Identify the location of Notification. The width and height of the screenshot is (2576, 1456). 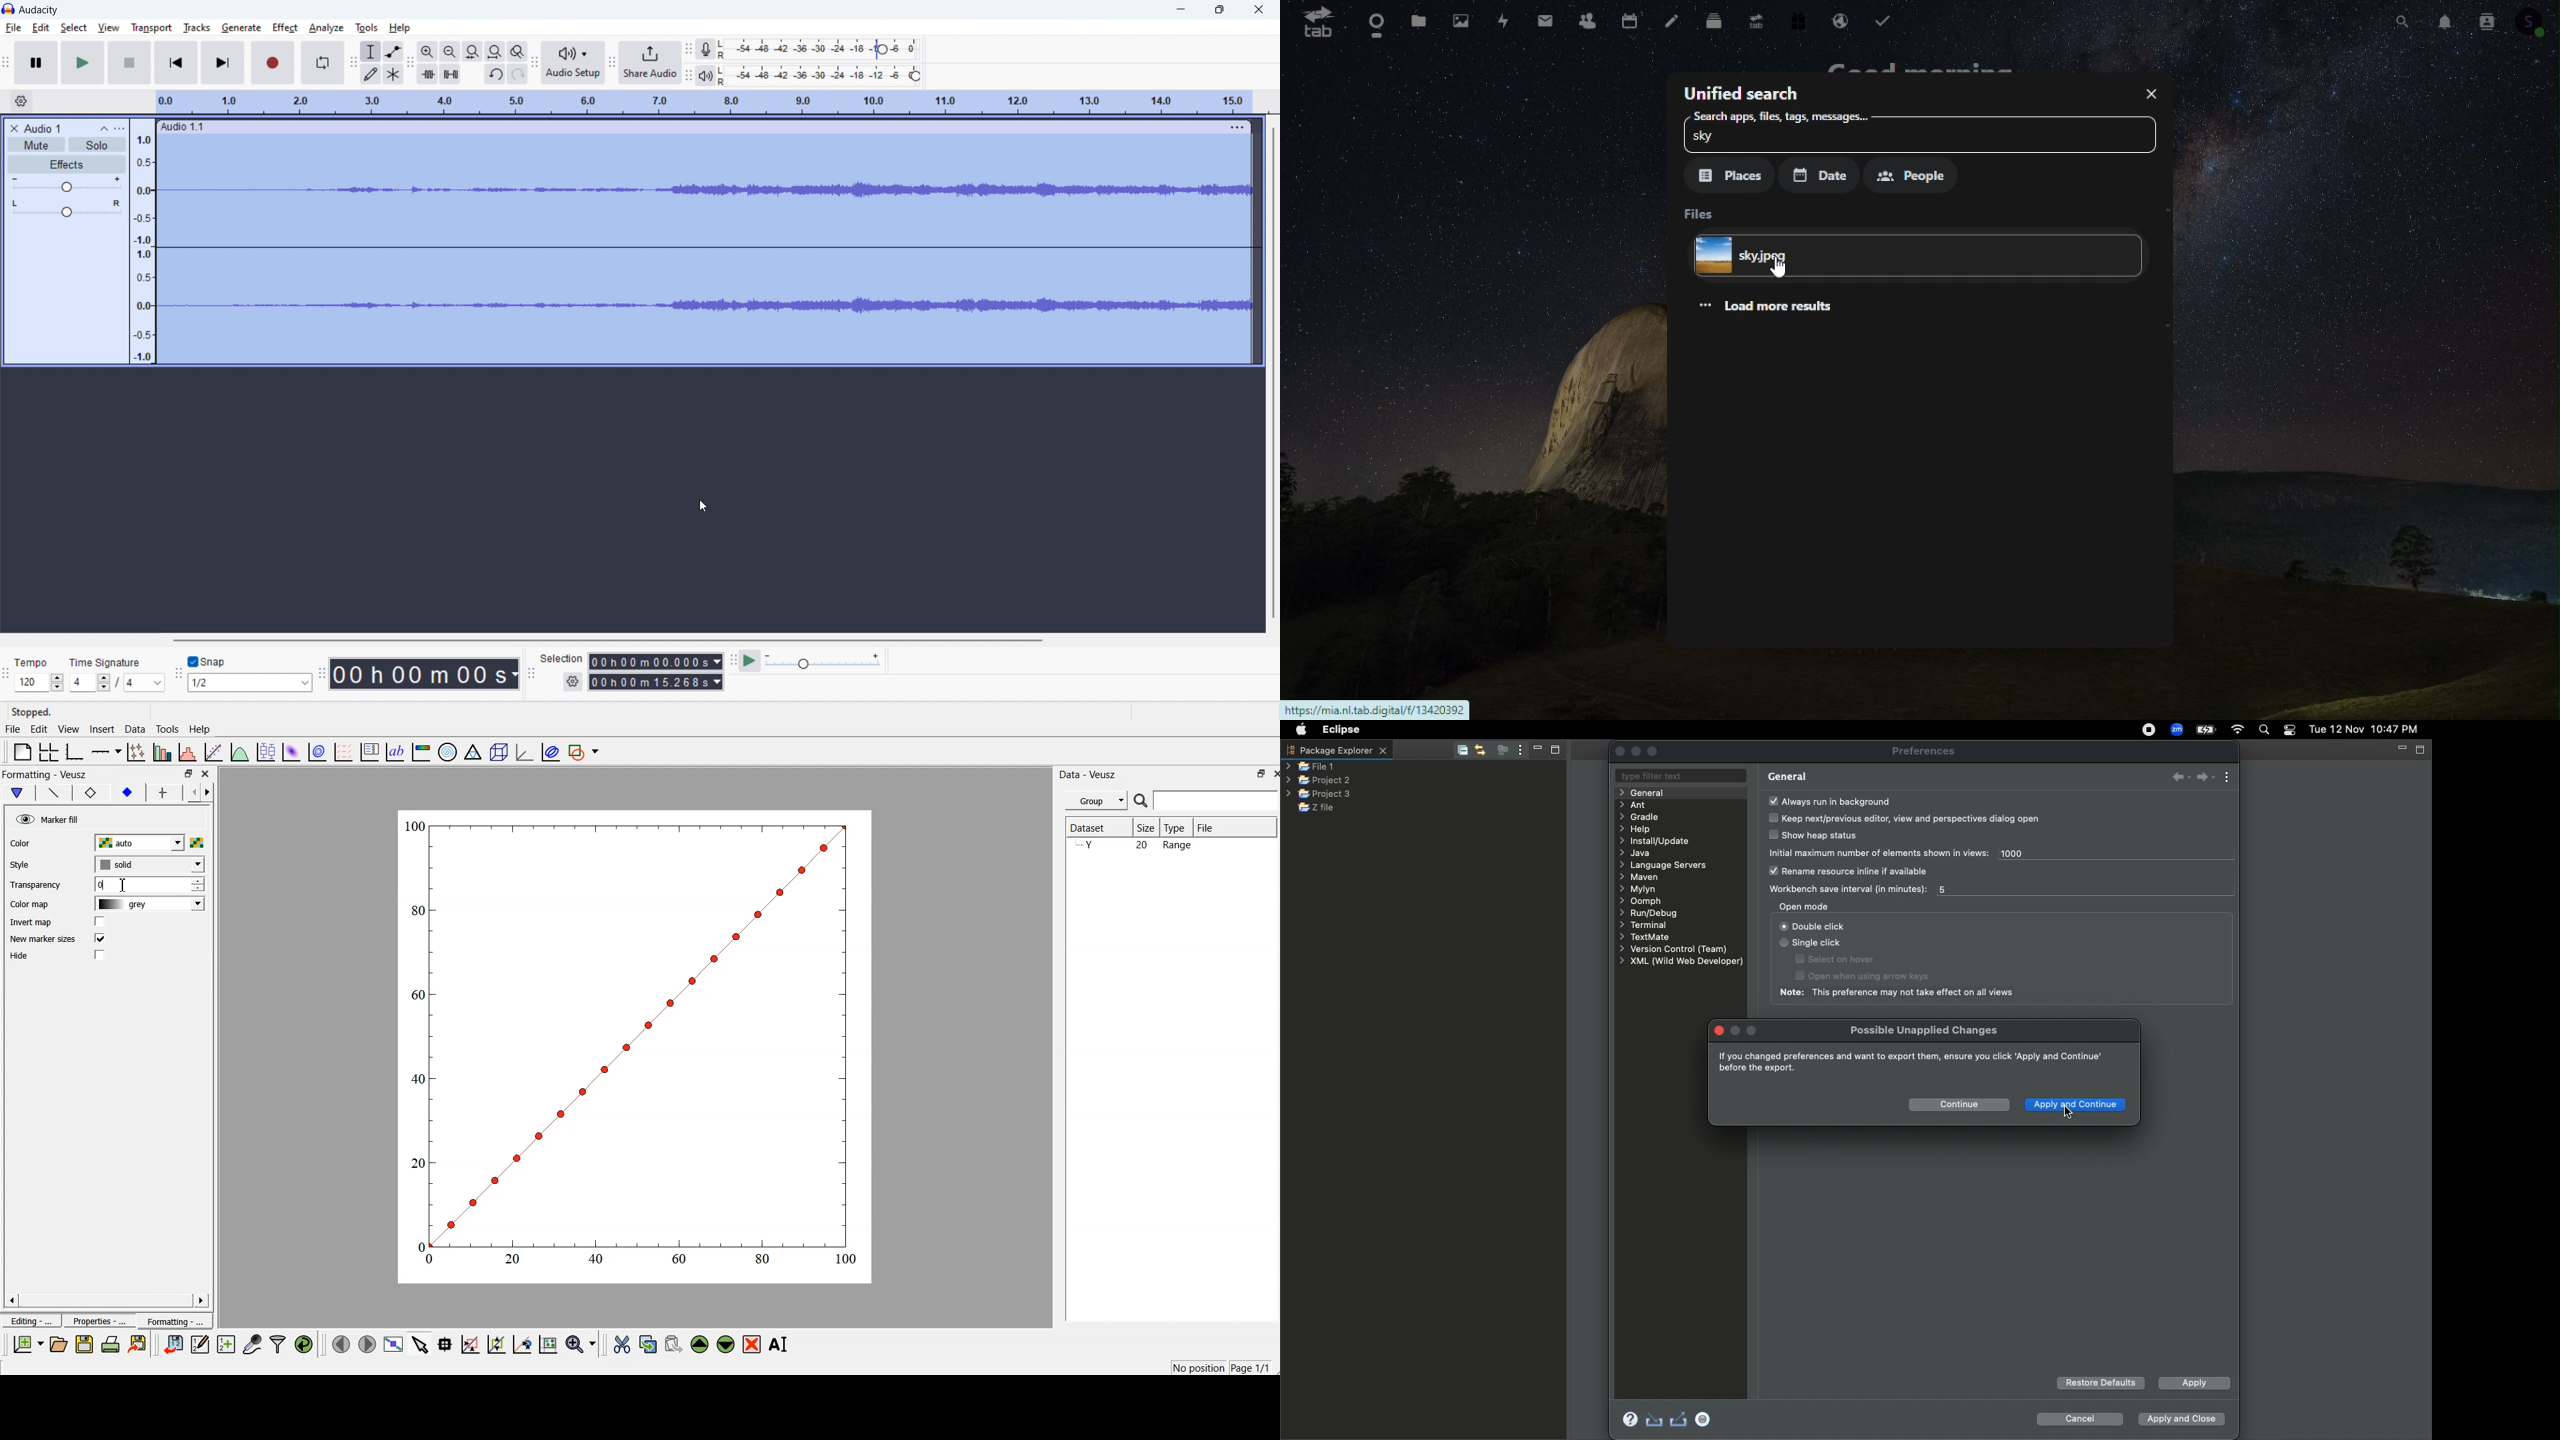
(2448, 22).